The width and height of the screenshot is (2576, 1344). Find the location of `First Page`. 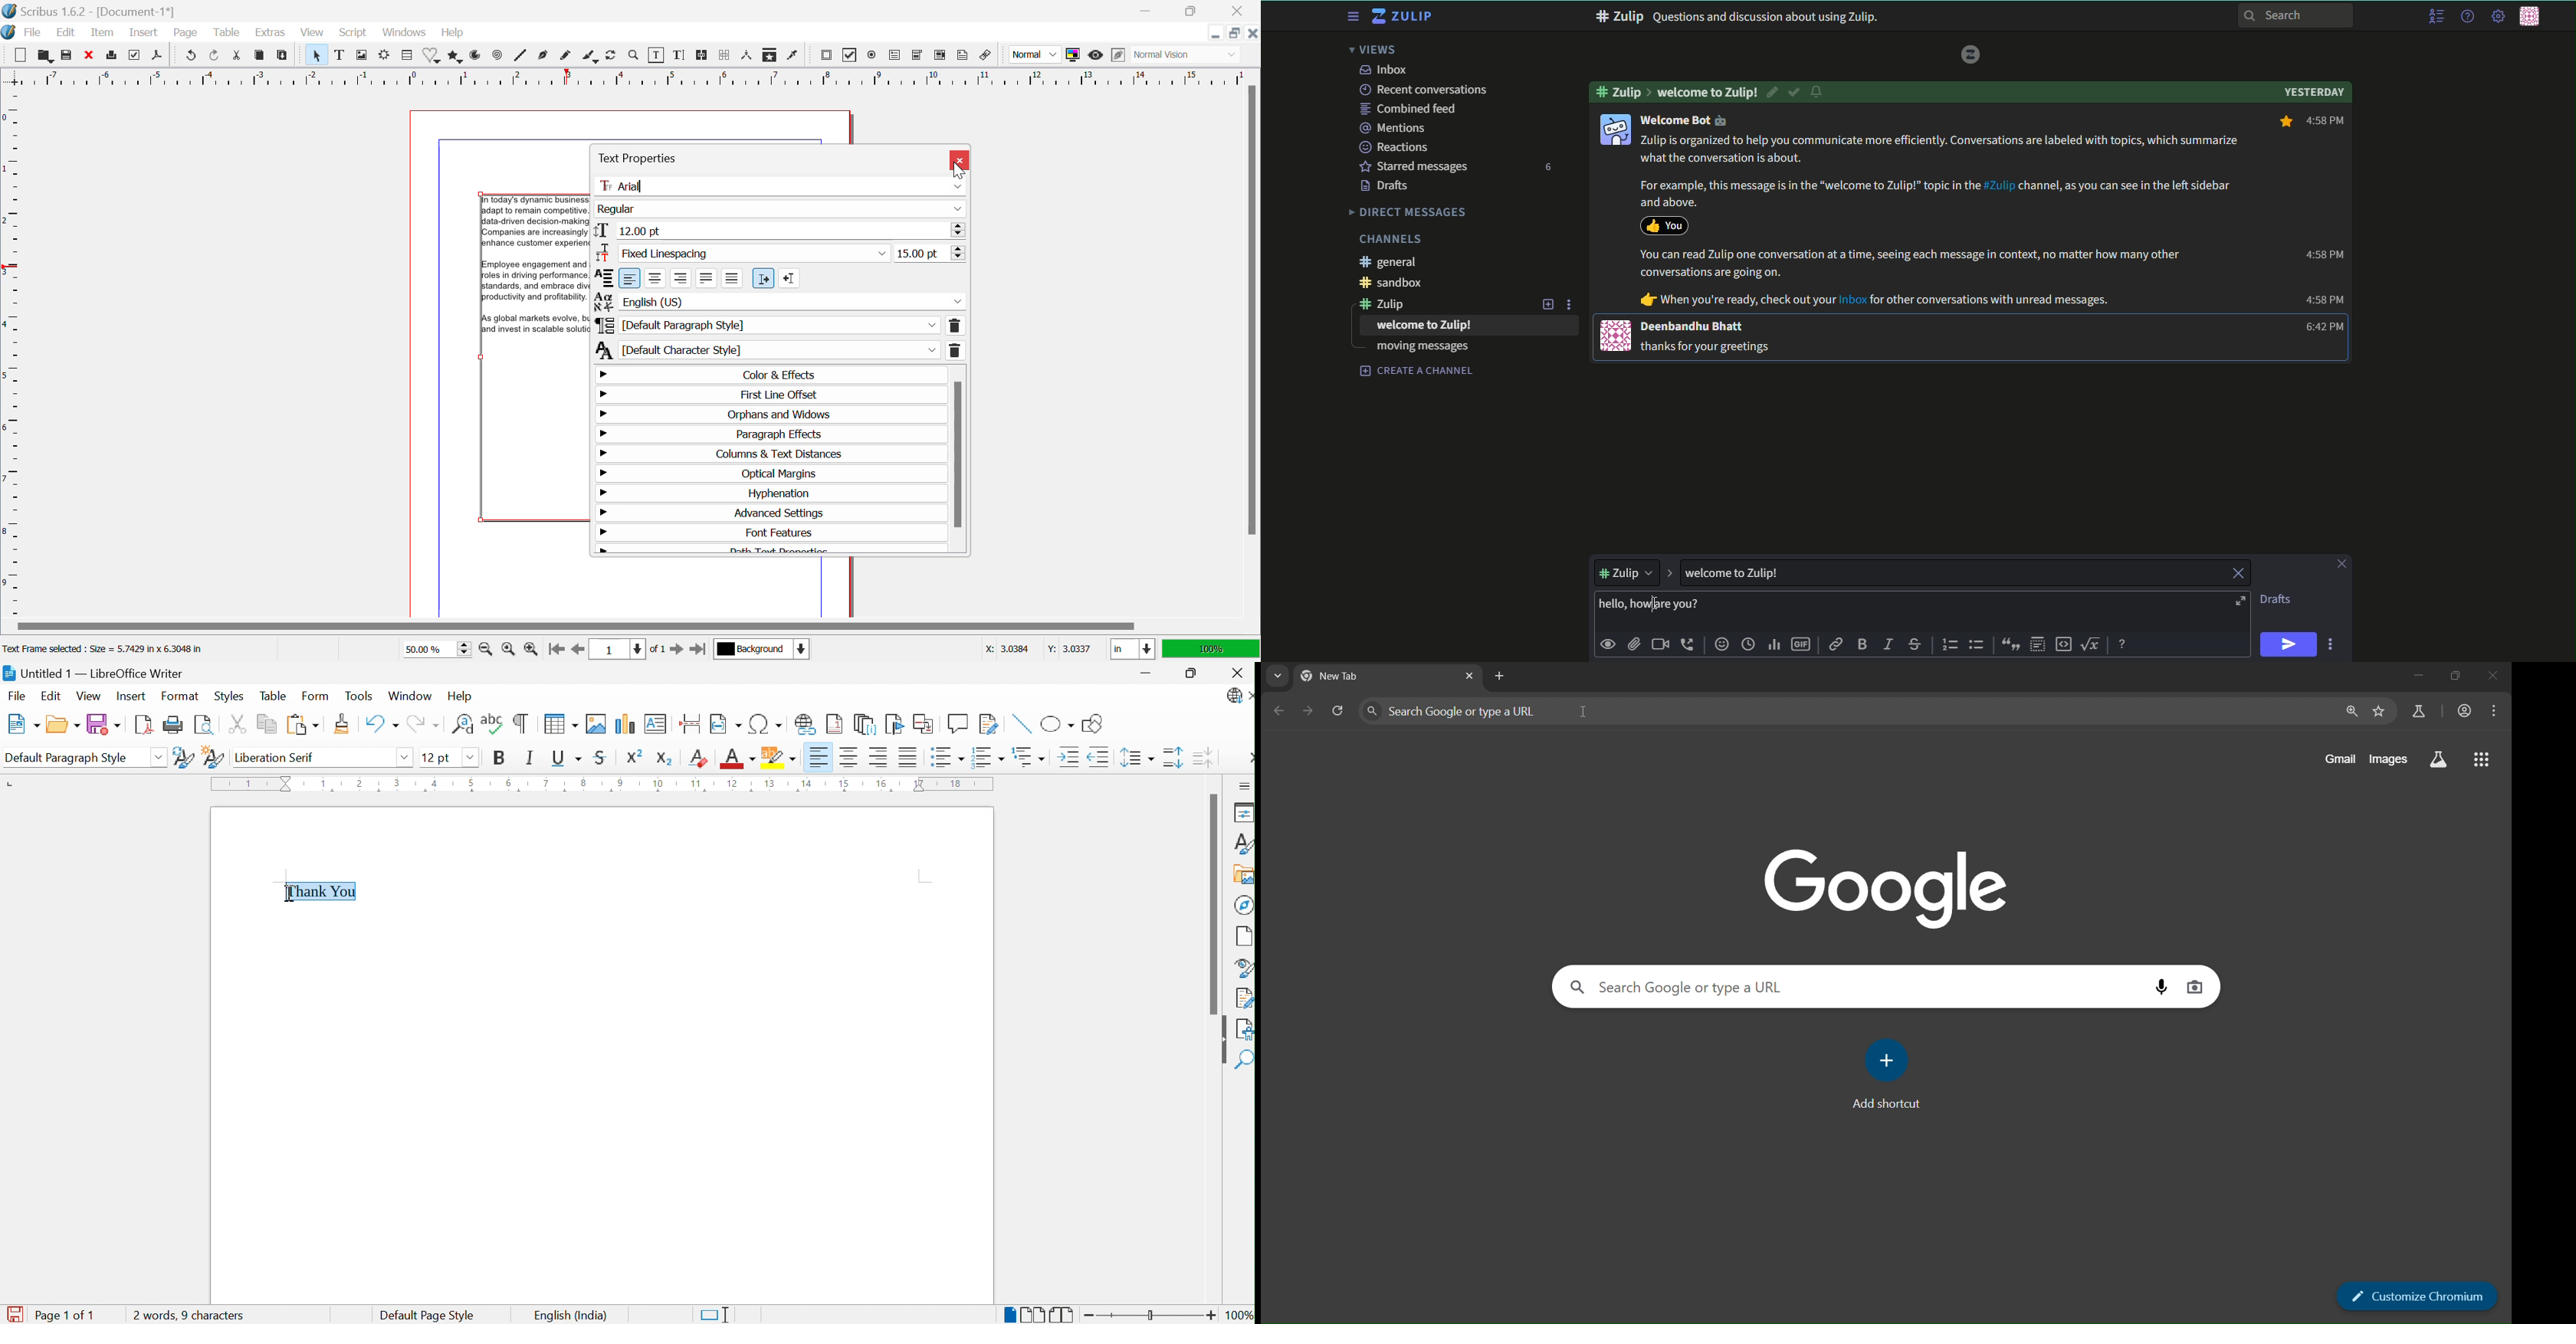

First Page is located at coordinates (556, 650).